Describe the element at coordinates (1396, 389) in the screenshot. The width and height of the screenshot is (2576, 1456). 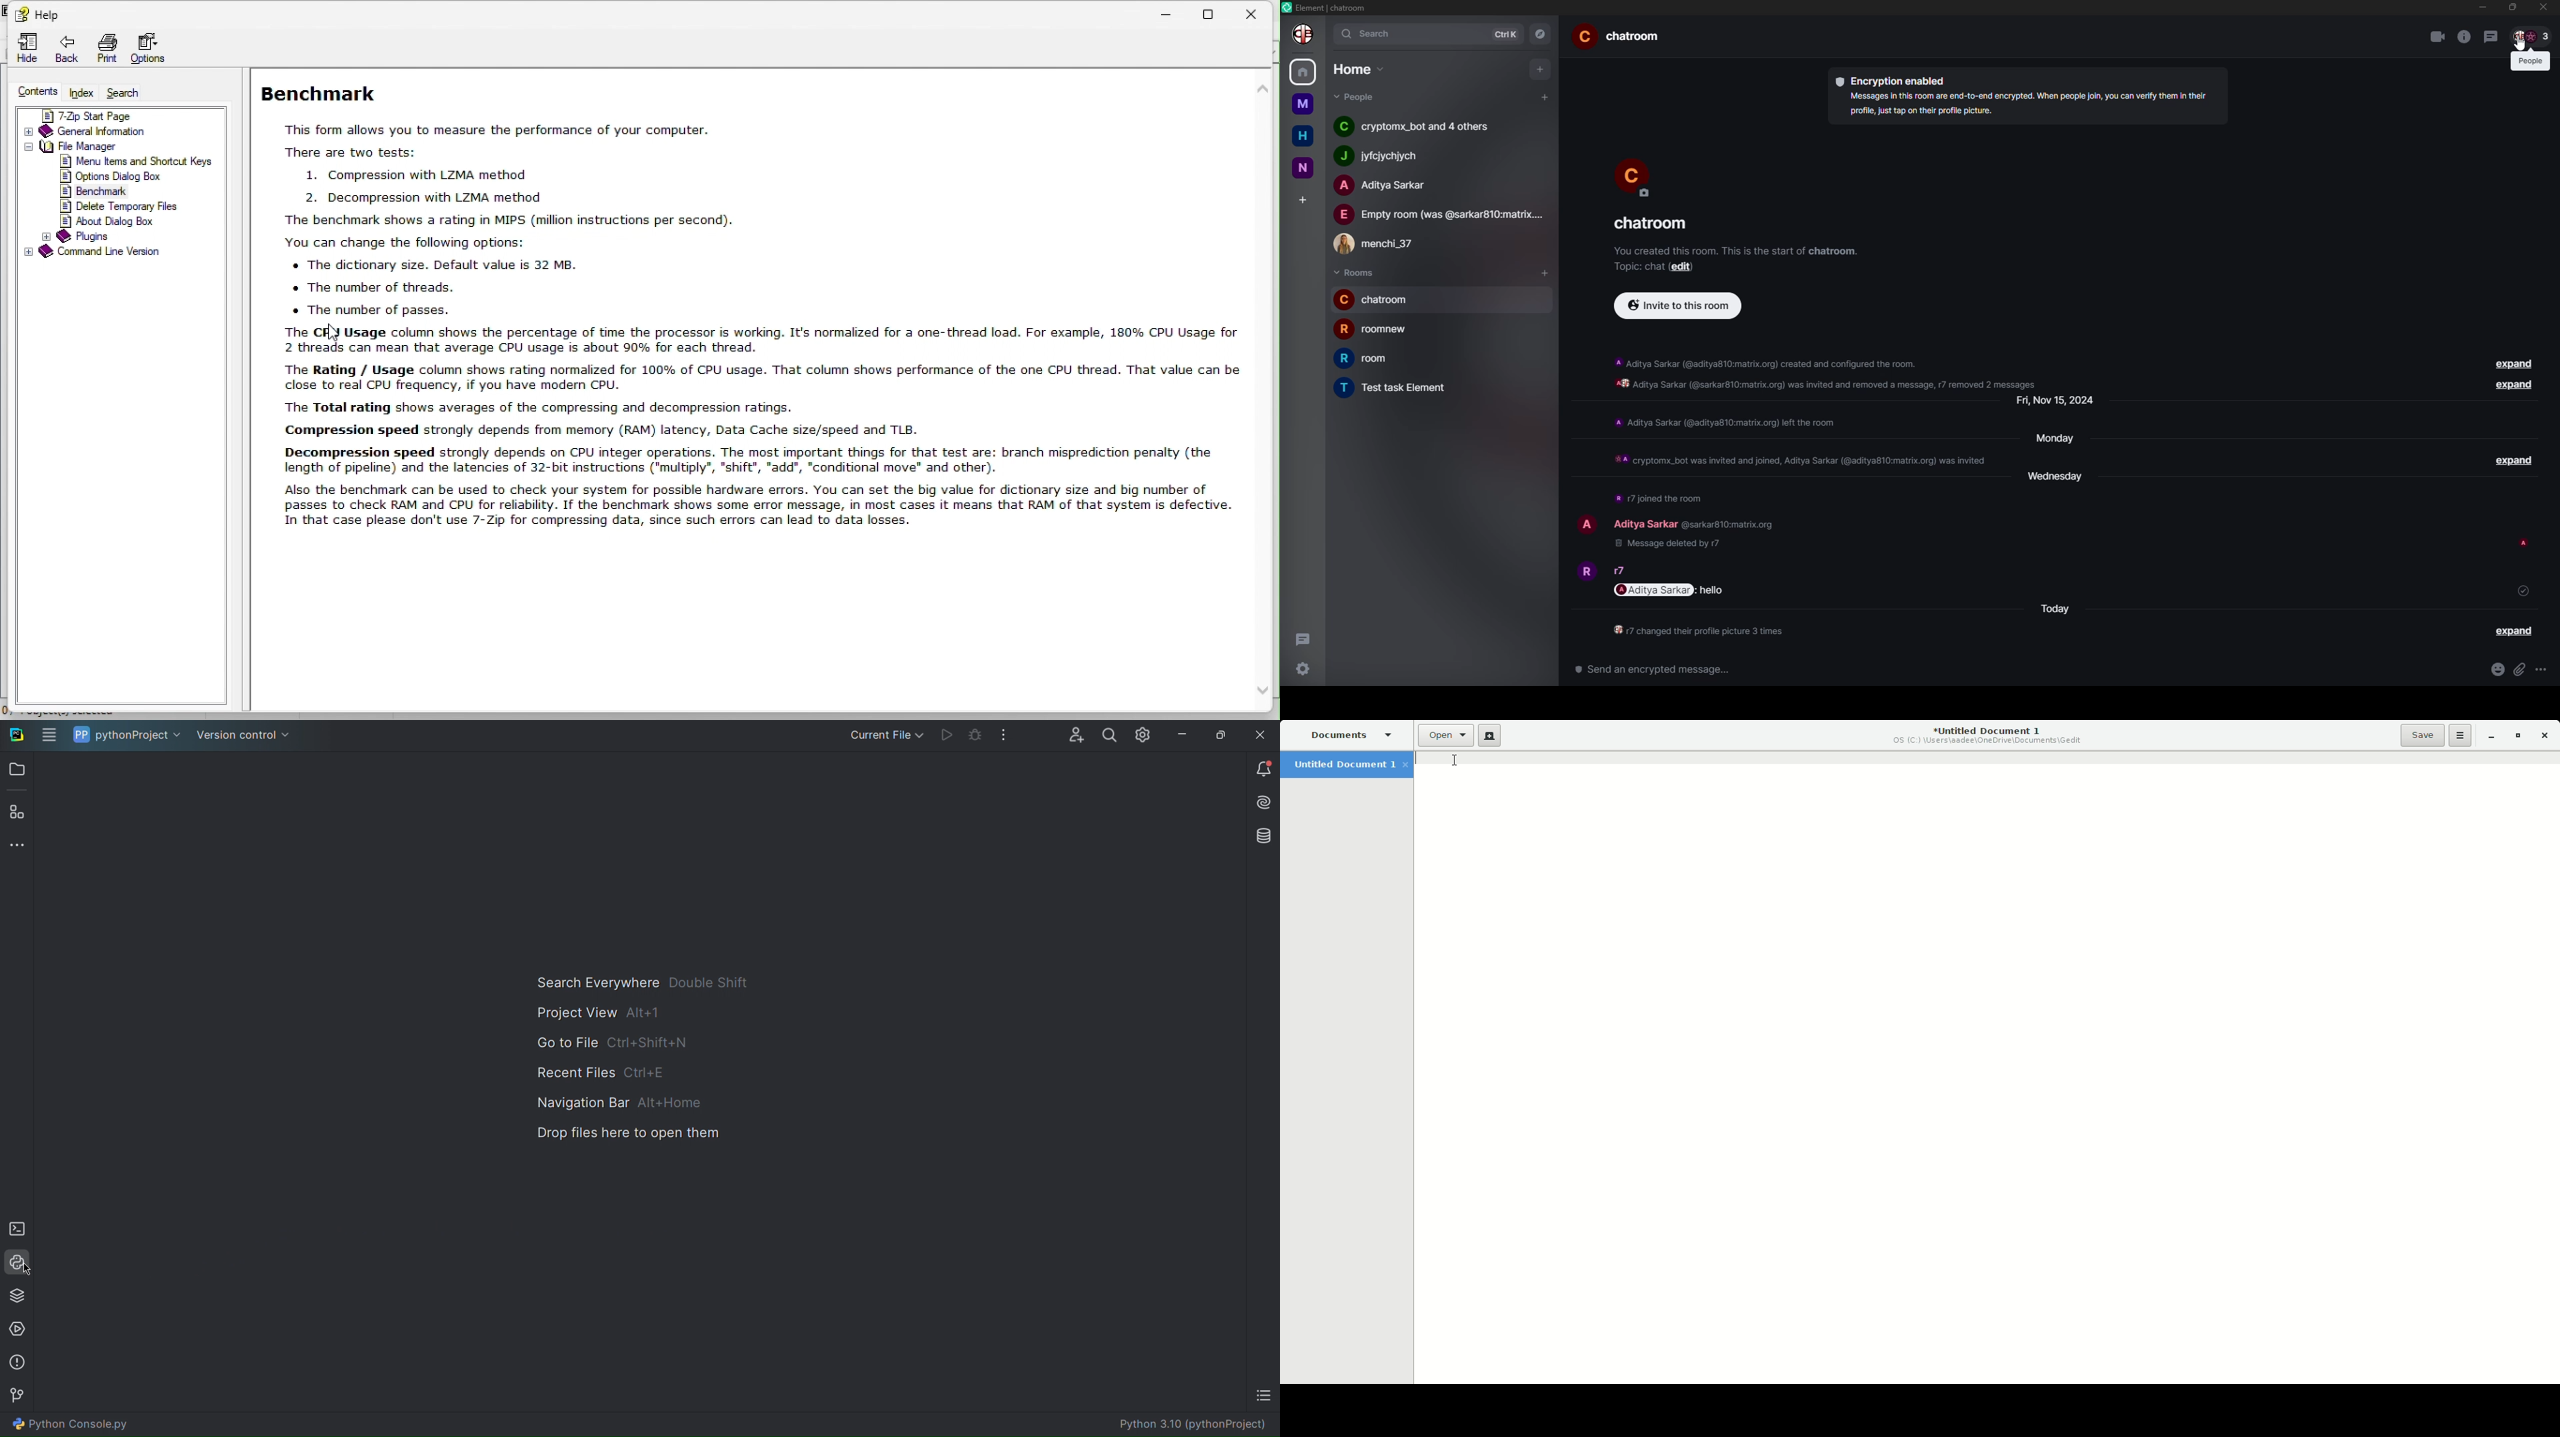
I see `room` at that location.